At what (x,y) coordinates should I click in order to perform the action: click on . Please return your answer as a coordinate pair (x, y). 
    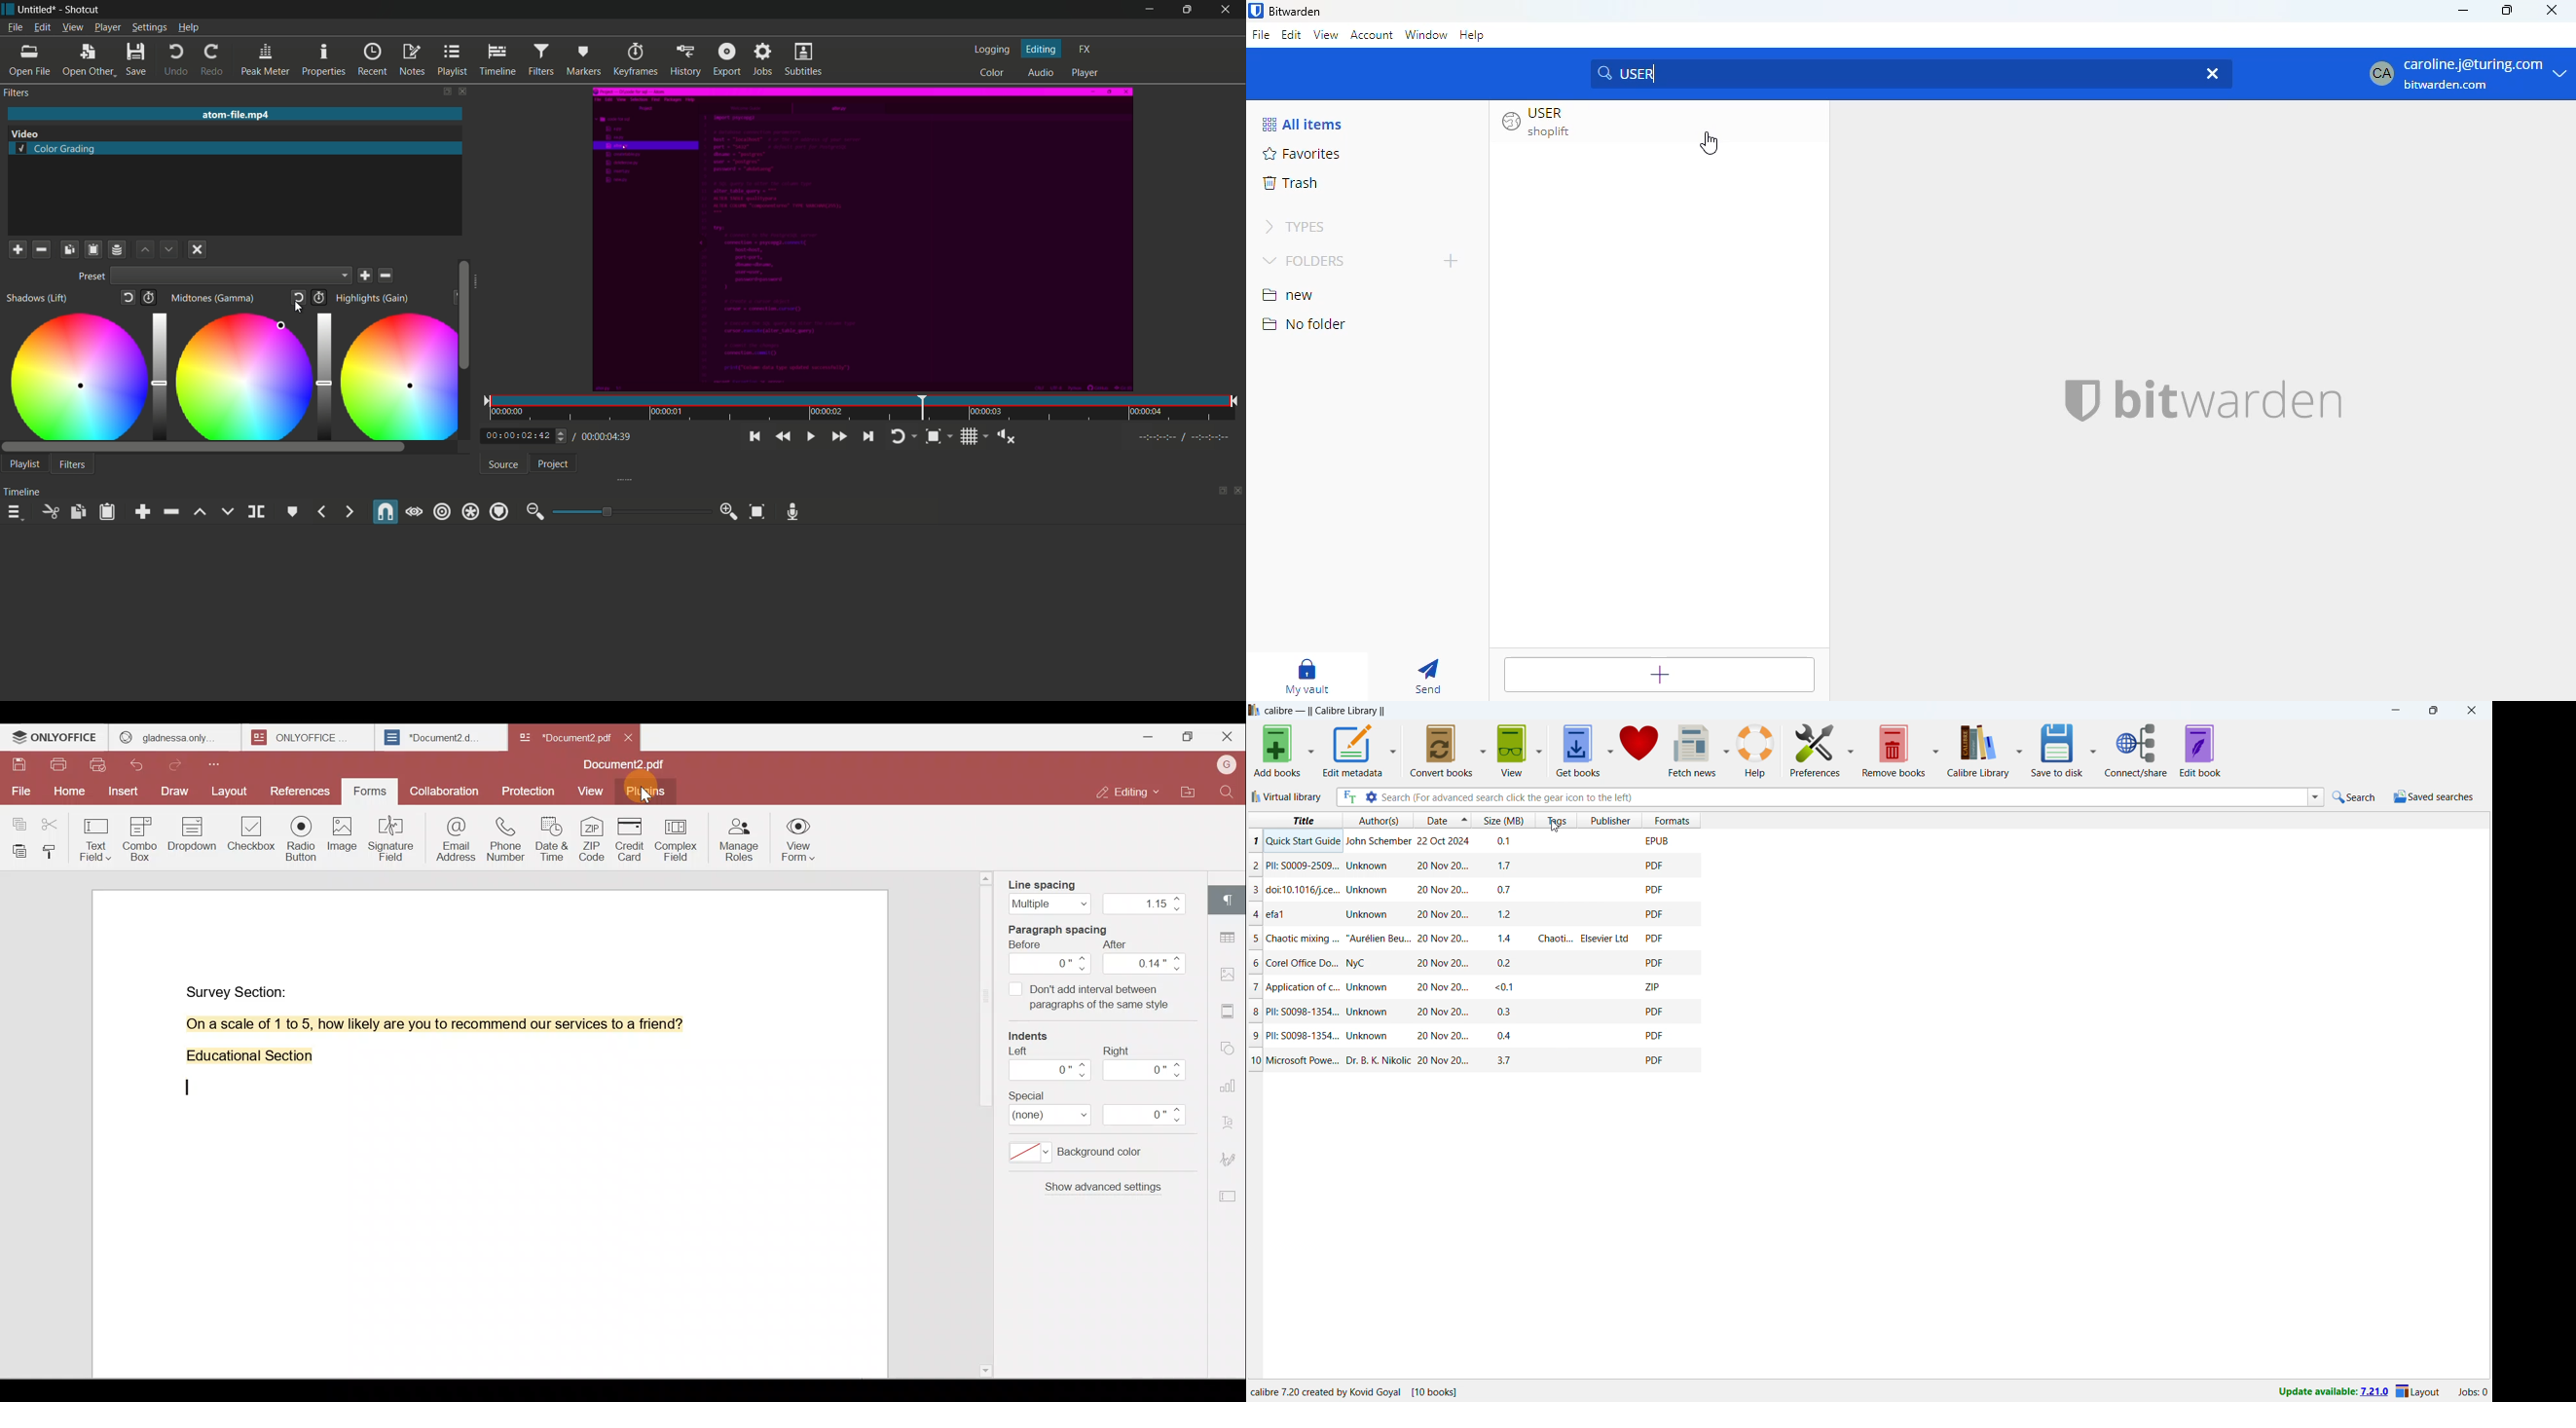
    Looking at the image, I should click on (1757, 750).